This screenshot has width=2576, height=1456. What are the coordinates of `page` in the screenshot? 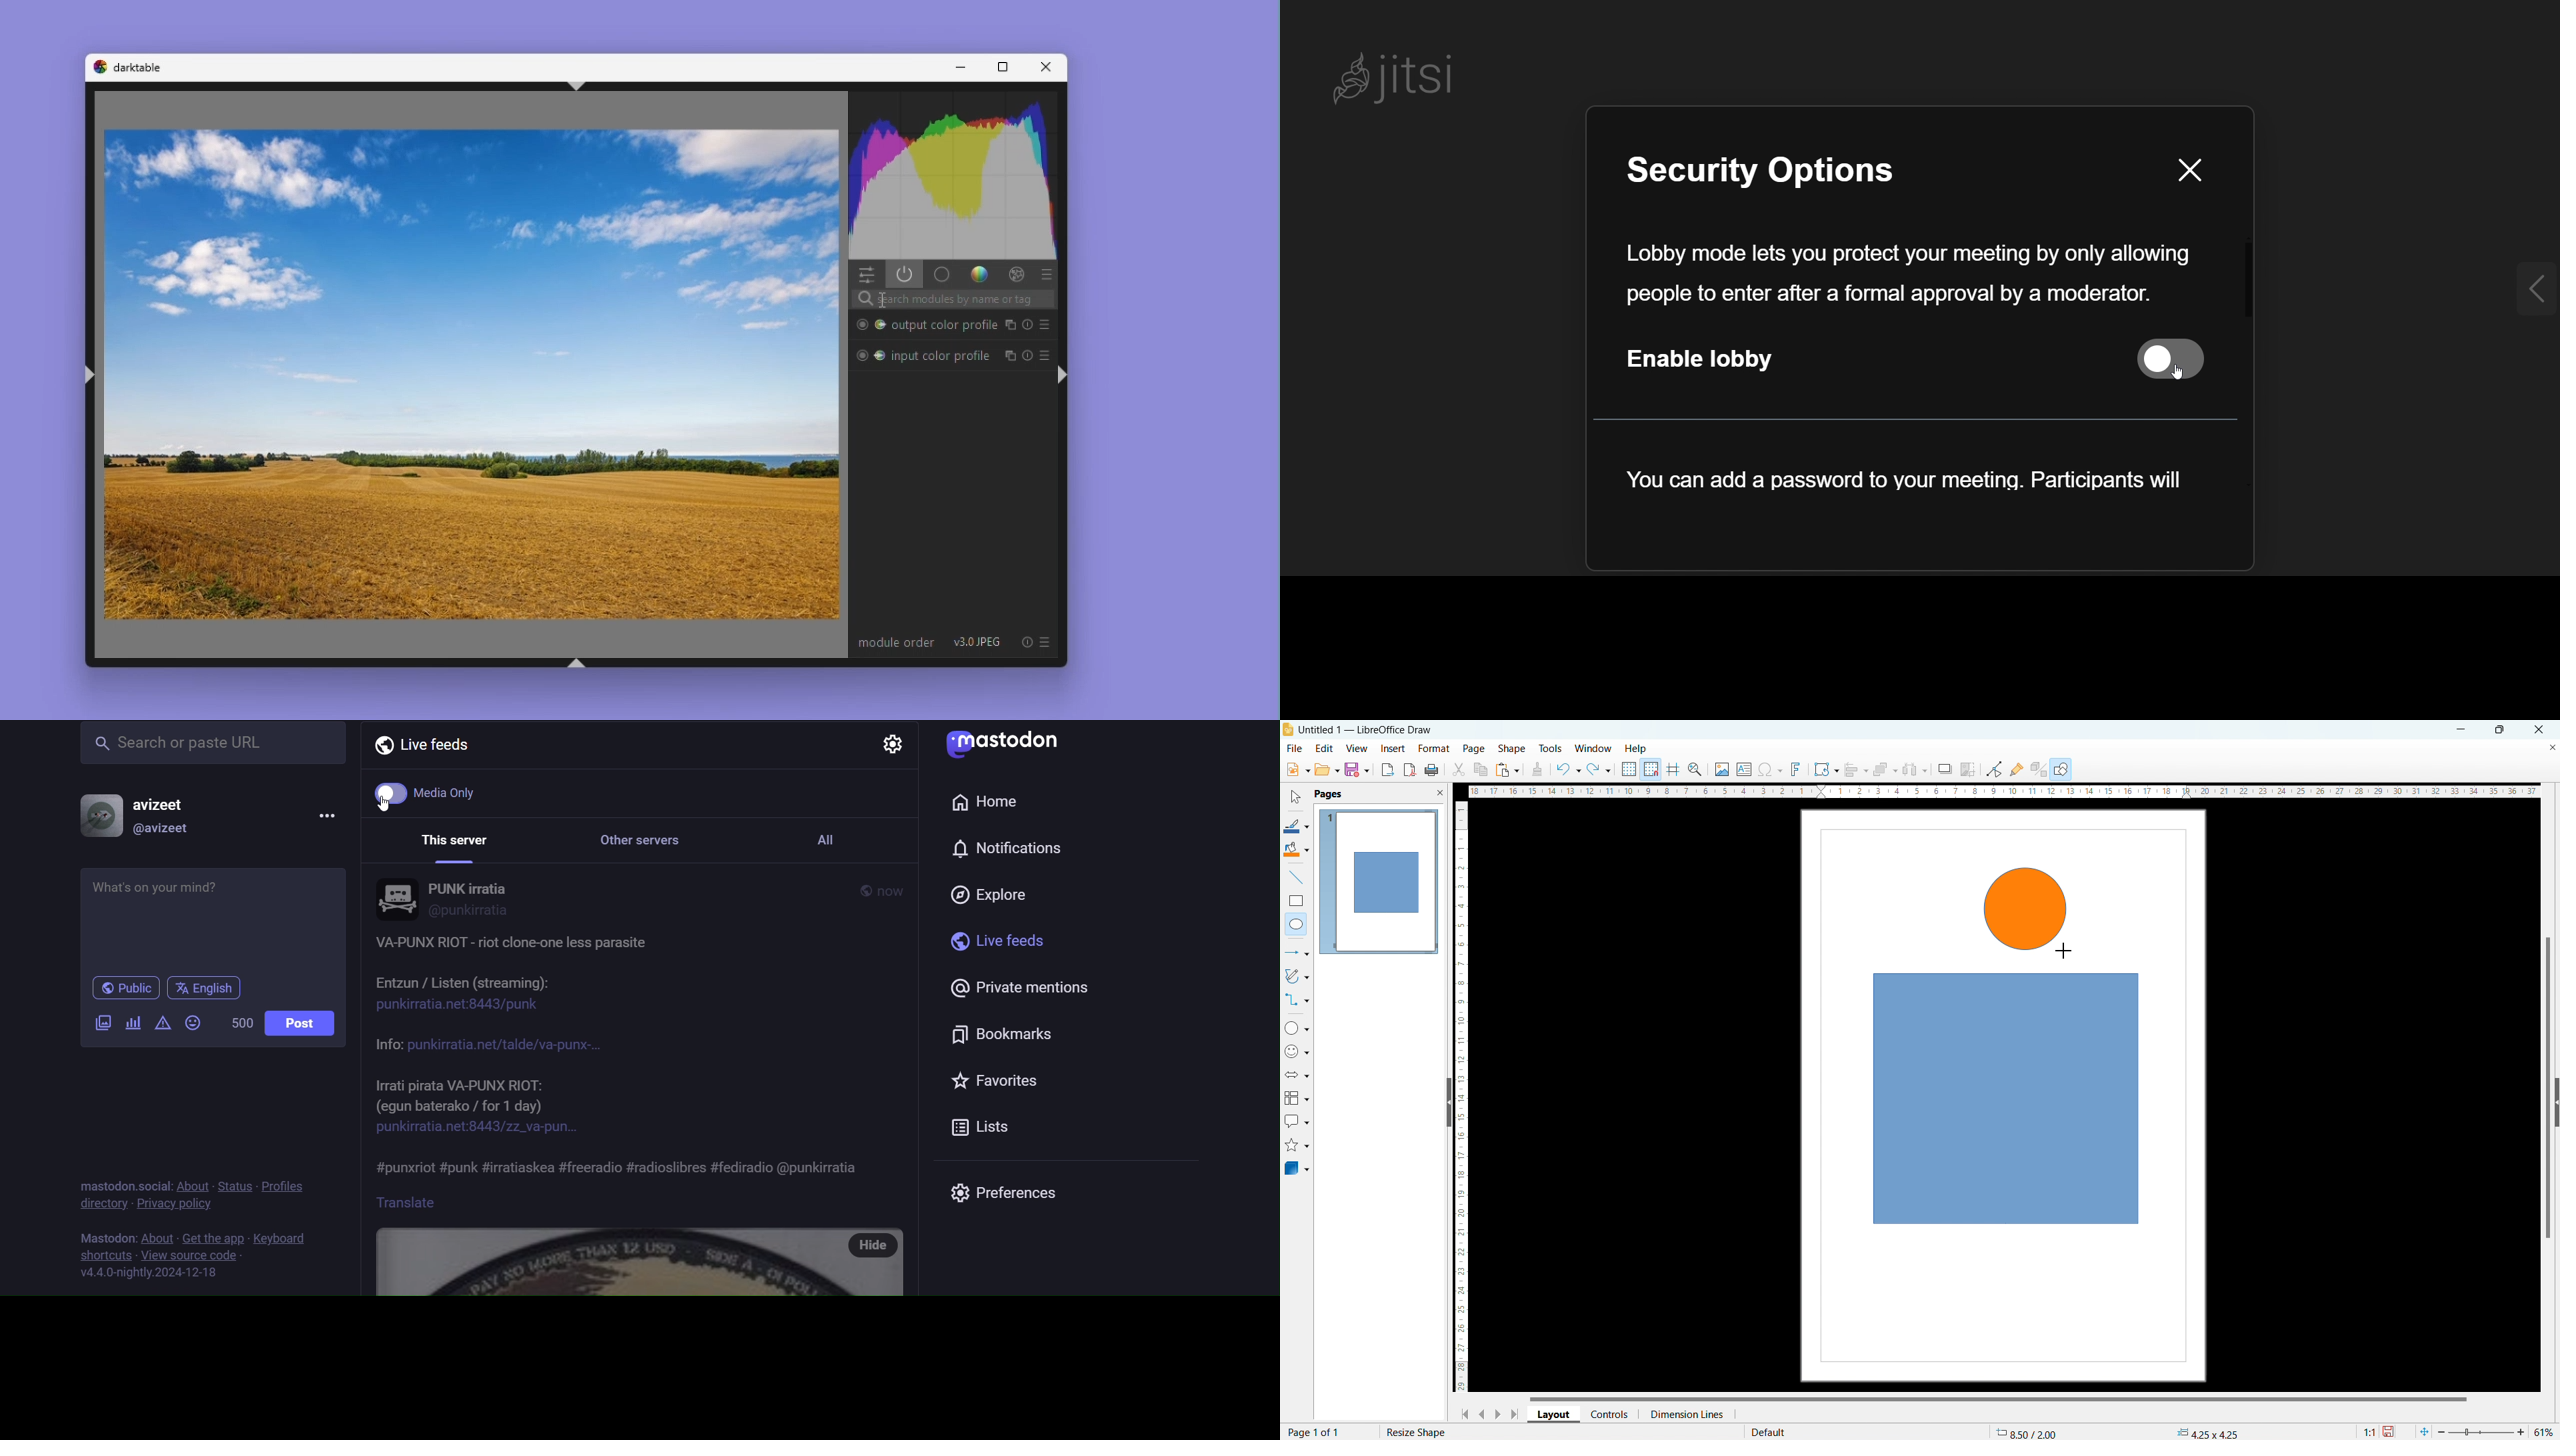 It's located at (1474, 748).